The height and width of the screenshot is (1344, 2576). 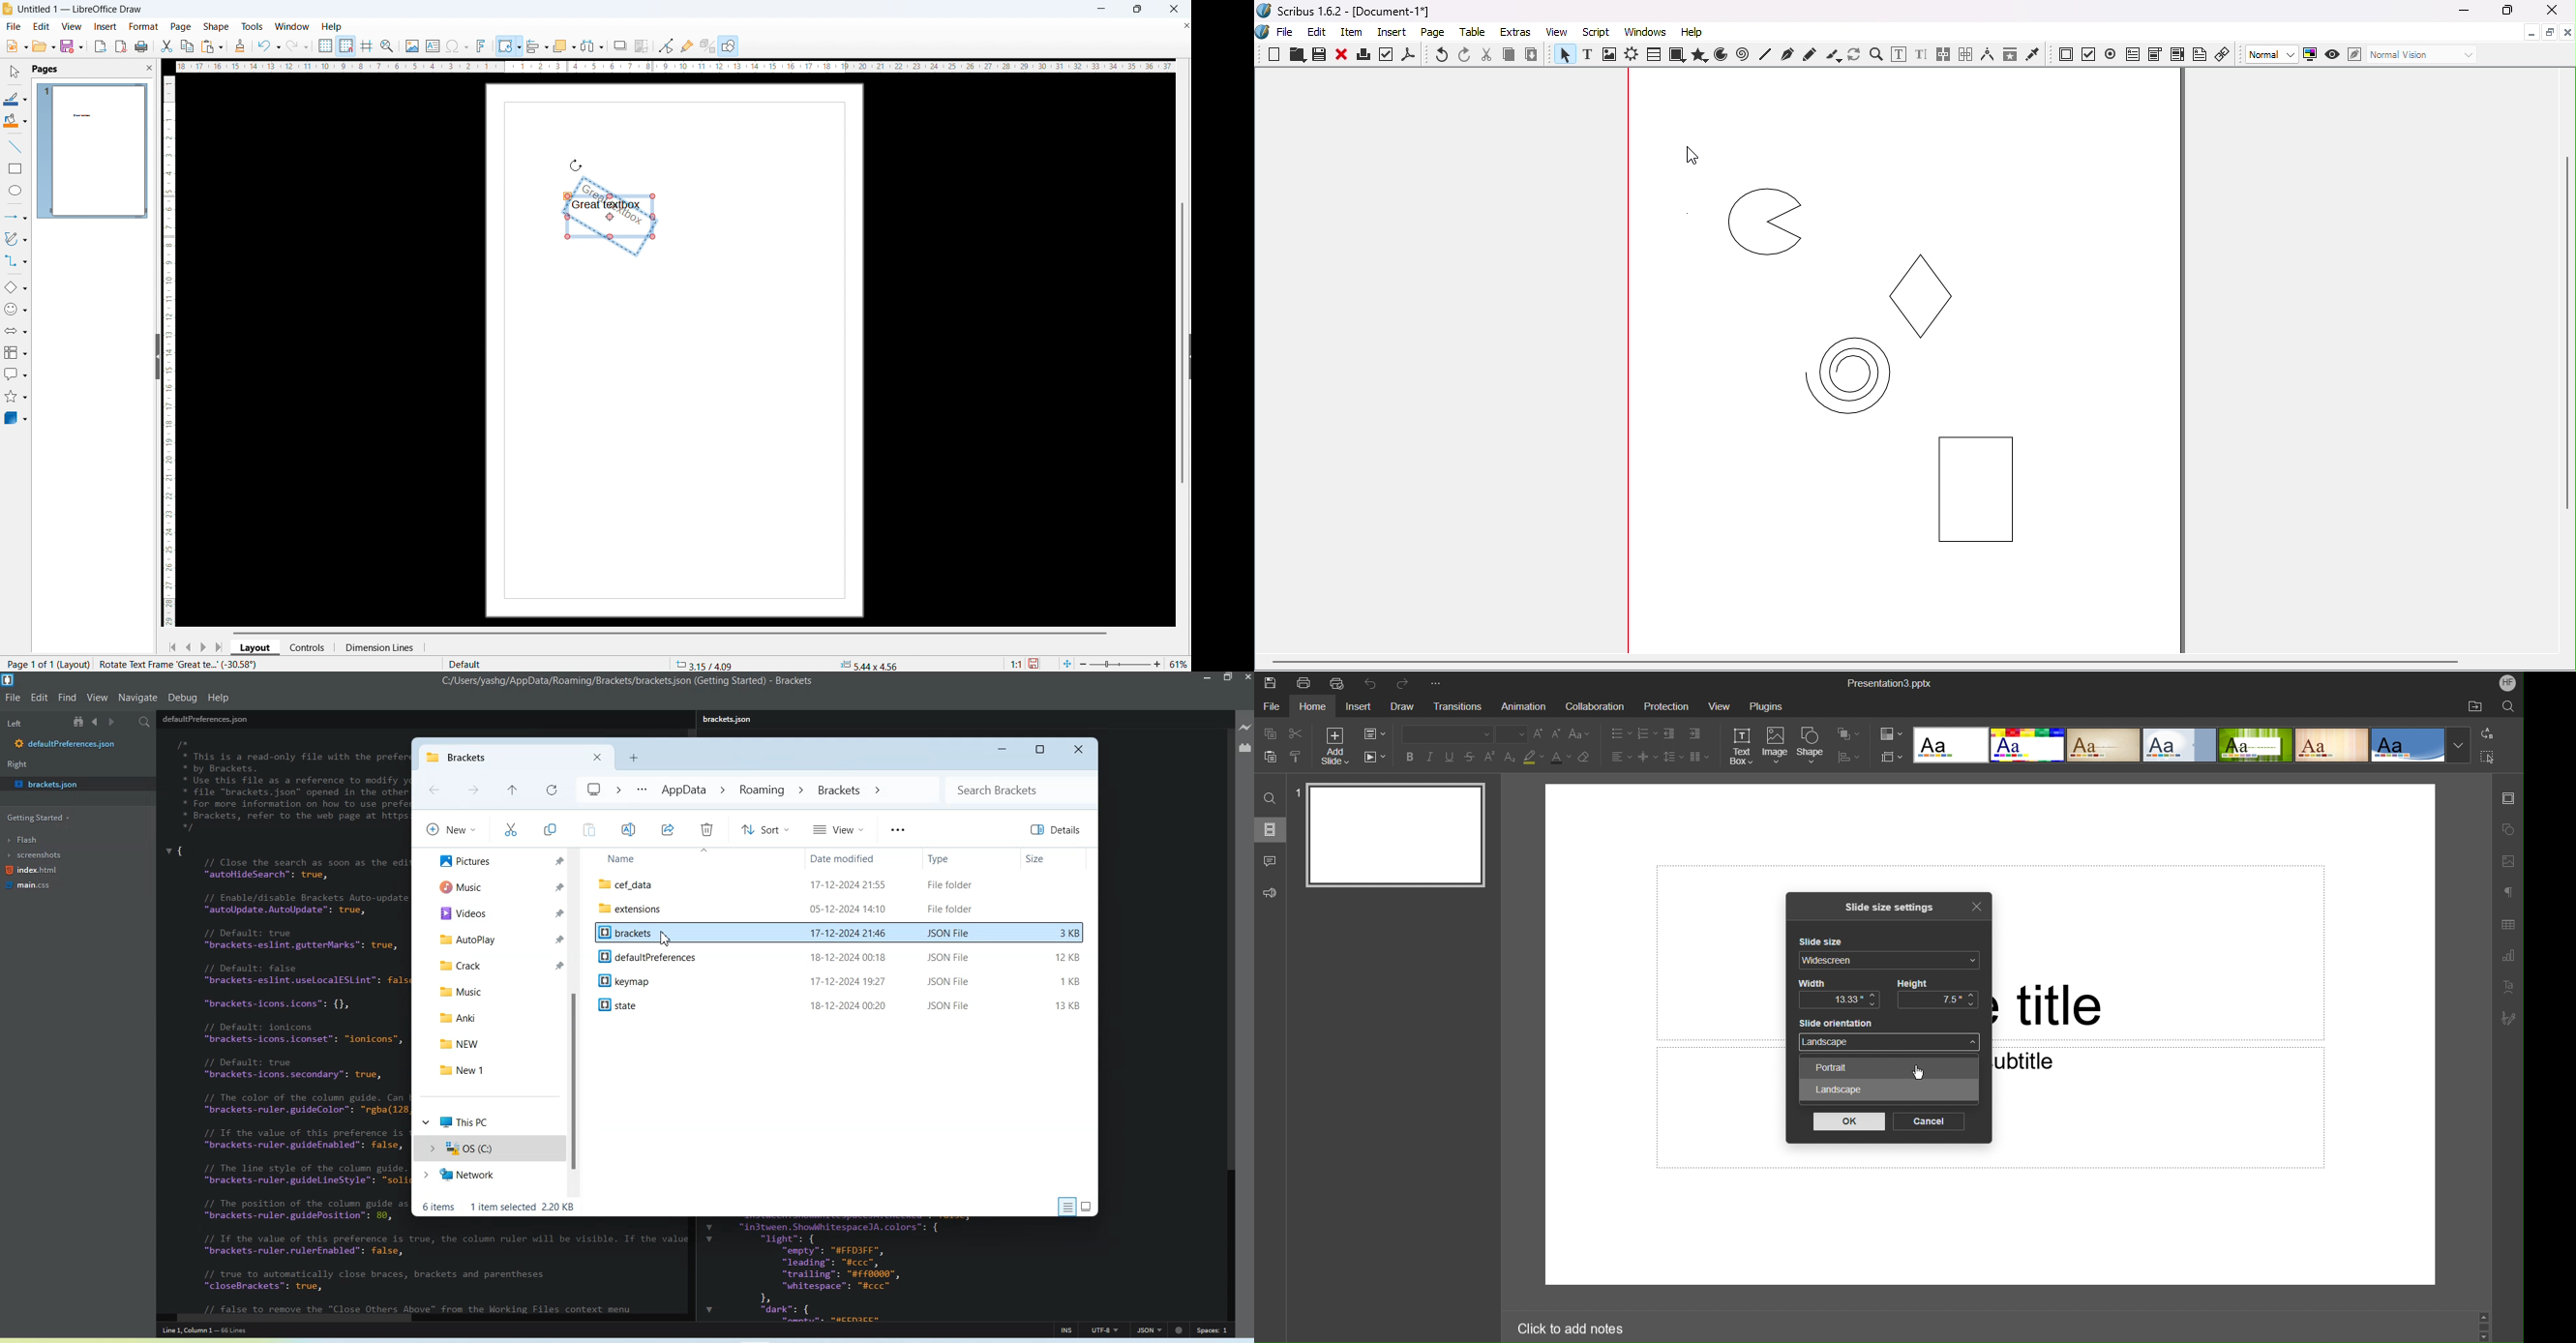 What do you see at coordinates (1776, 746) in the screenshot?
I see `Image` at bounding box center [1776, 746].